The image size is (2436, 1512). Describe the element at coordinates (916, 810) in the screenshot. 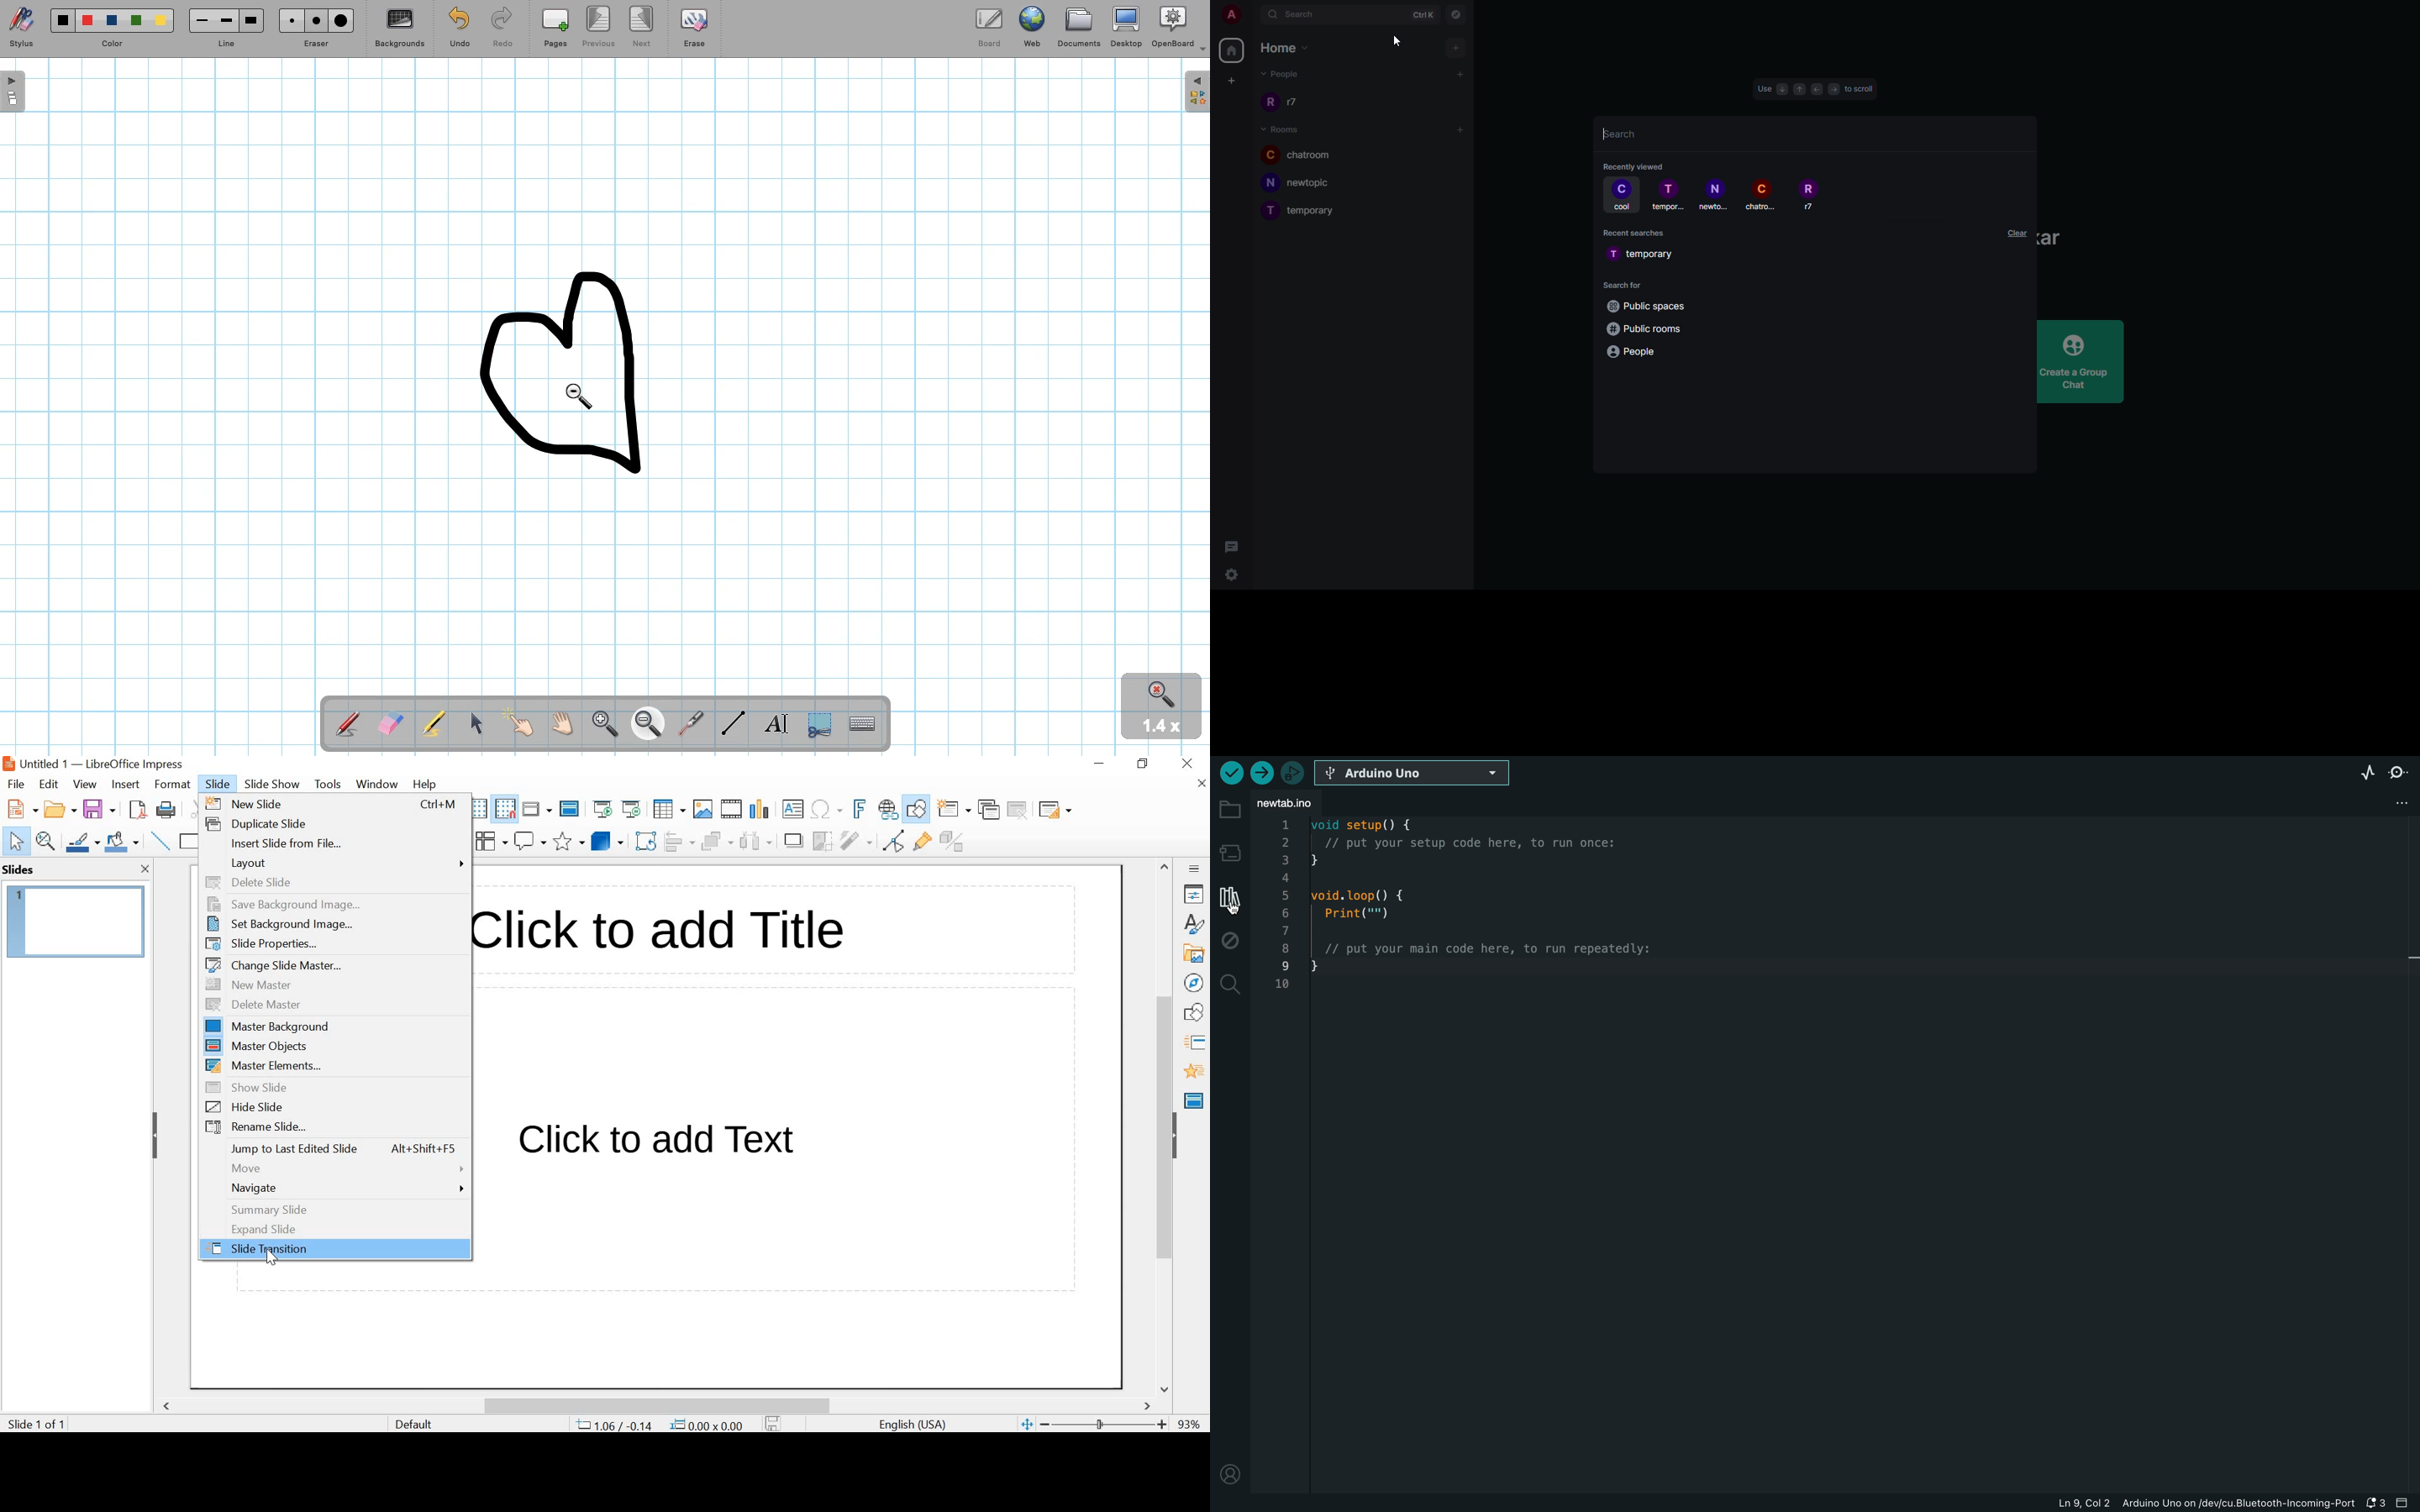

I see `Show draw functions` at that location.